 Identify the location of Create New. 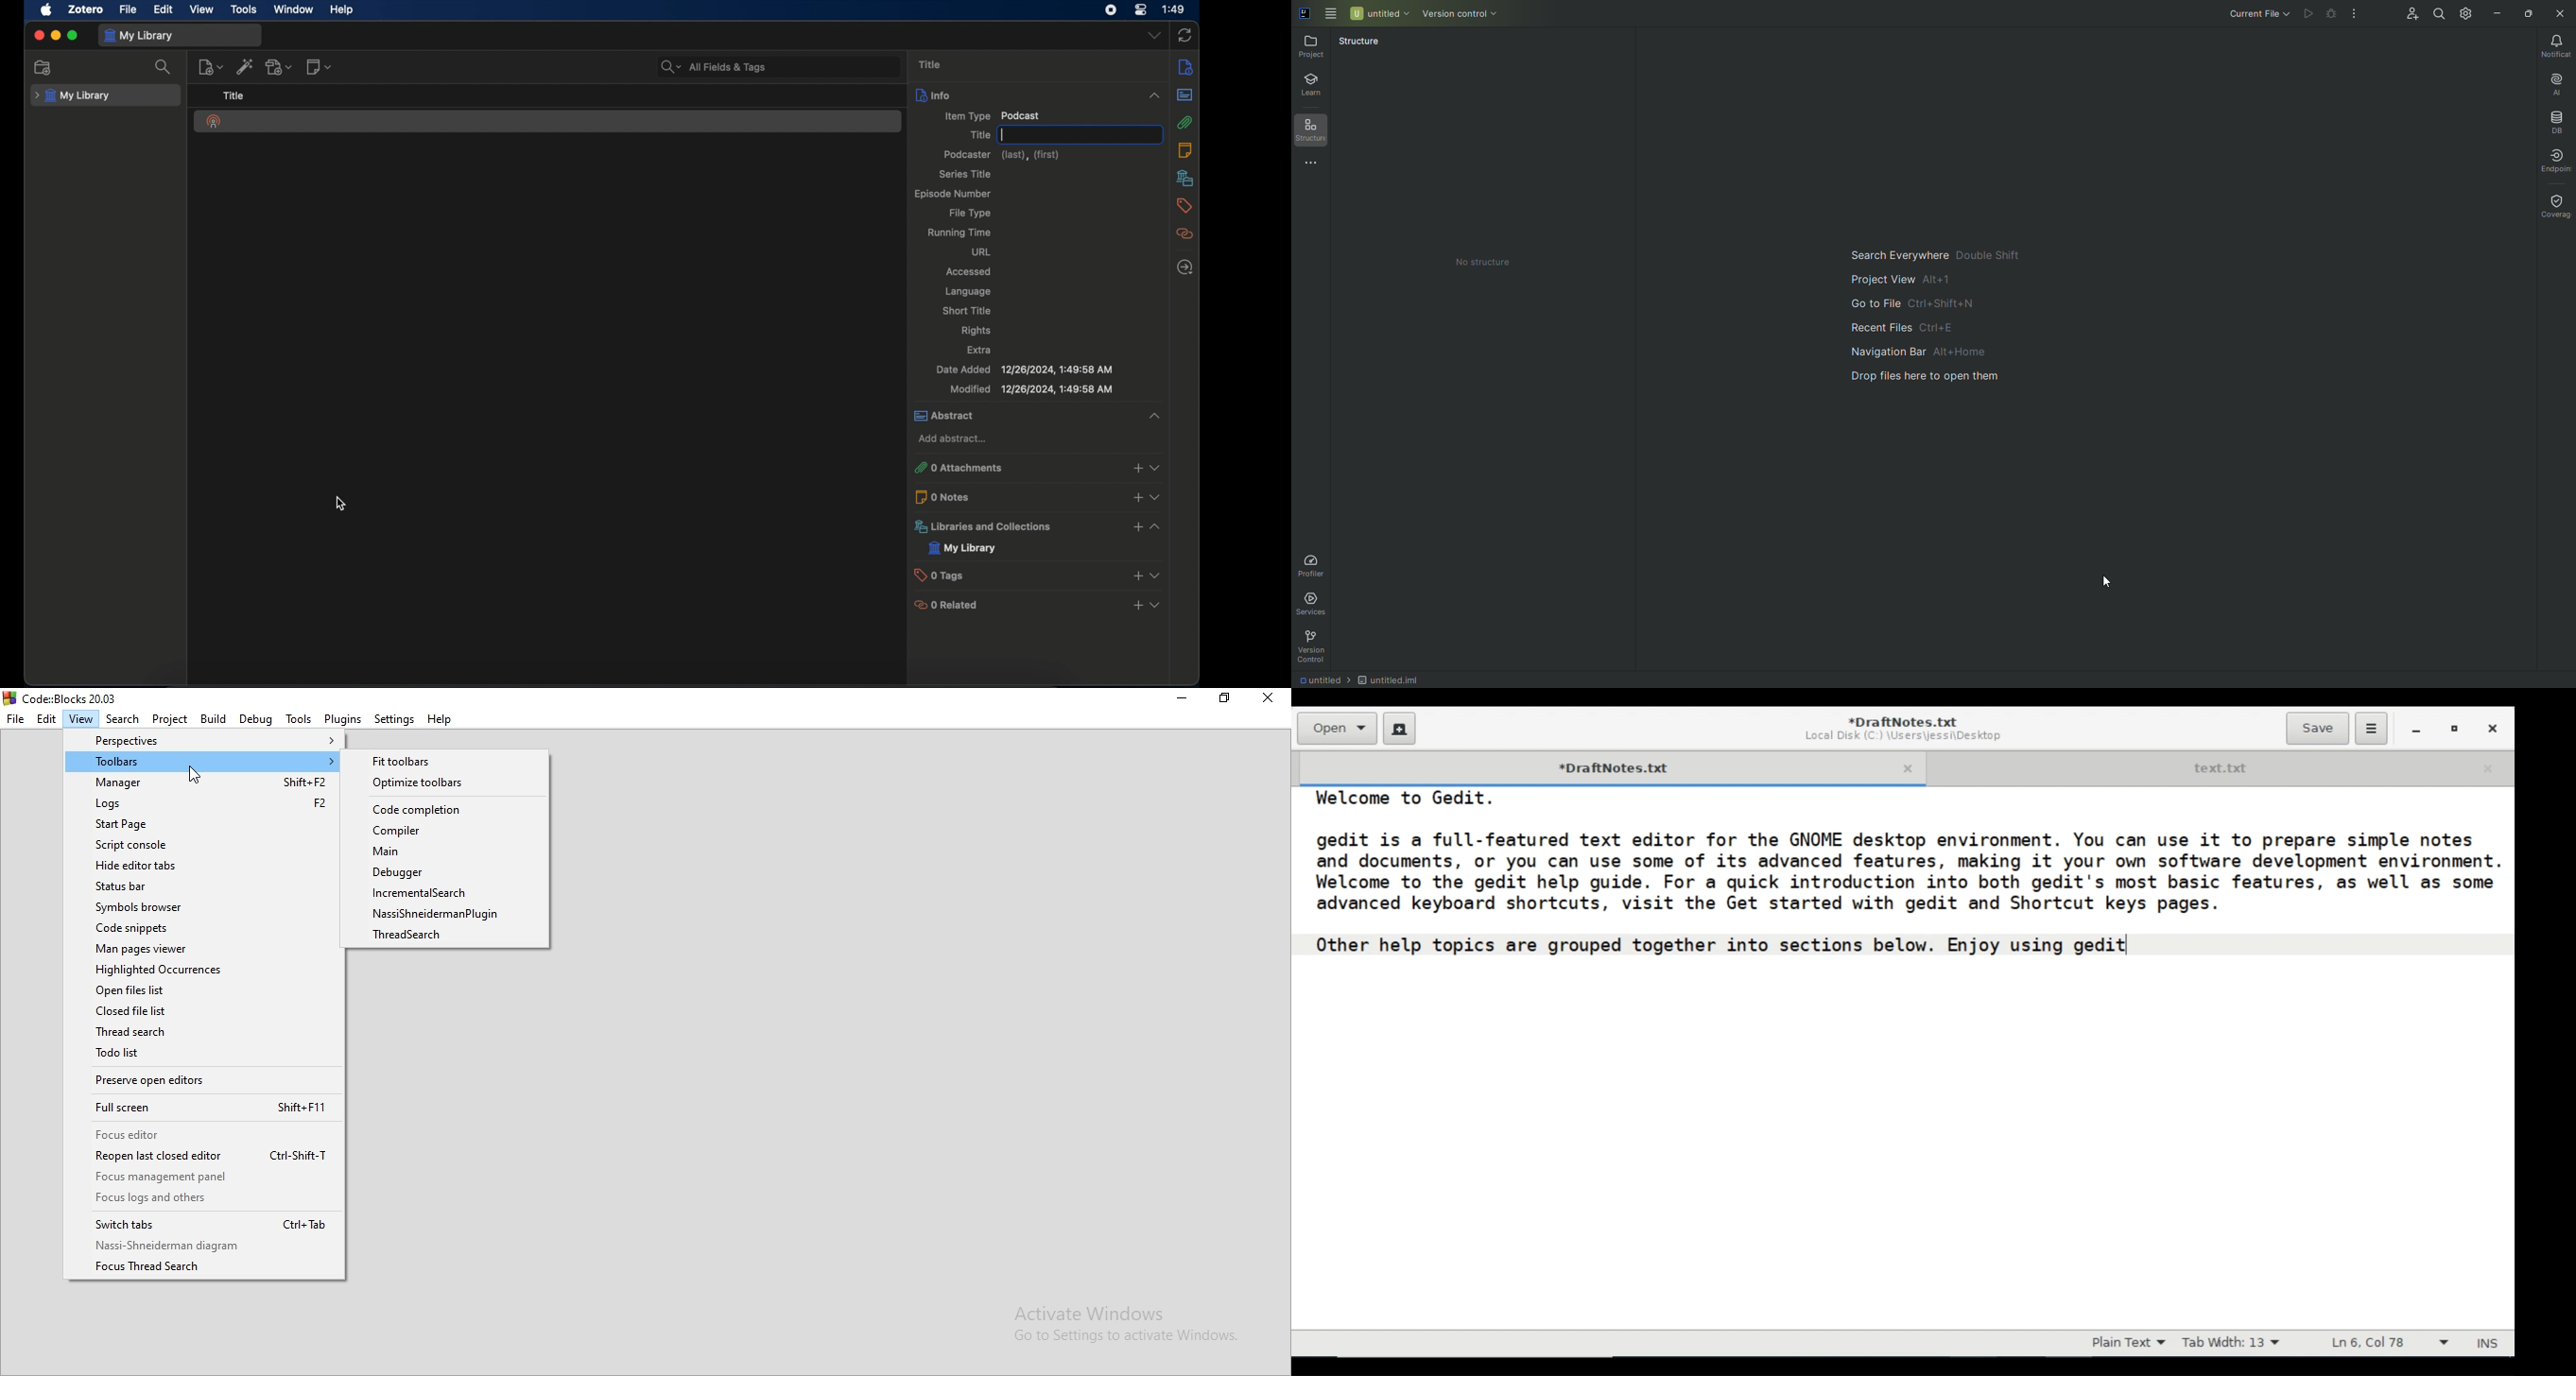
(1400, 728).